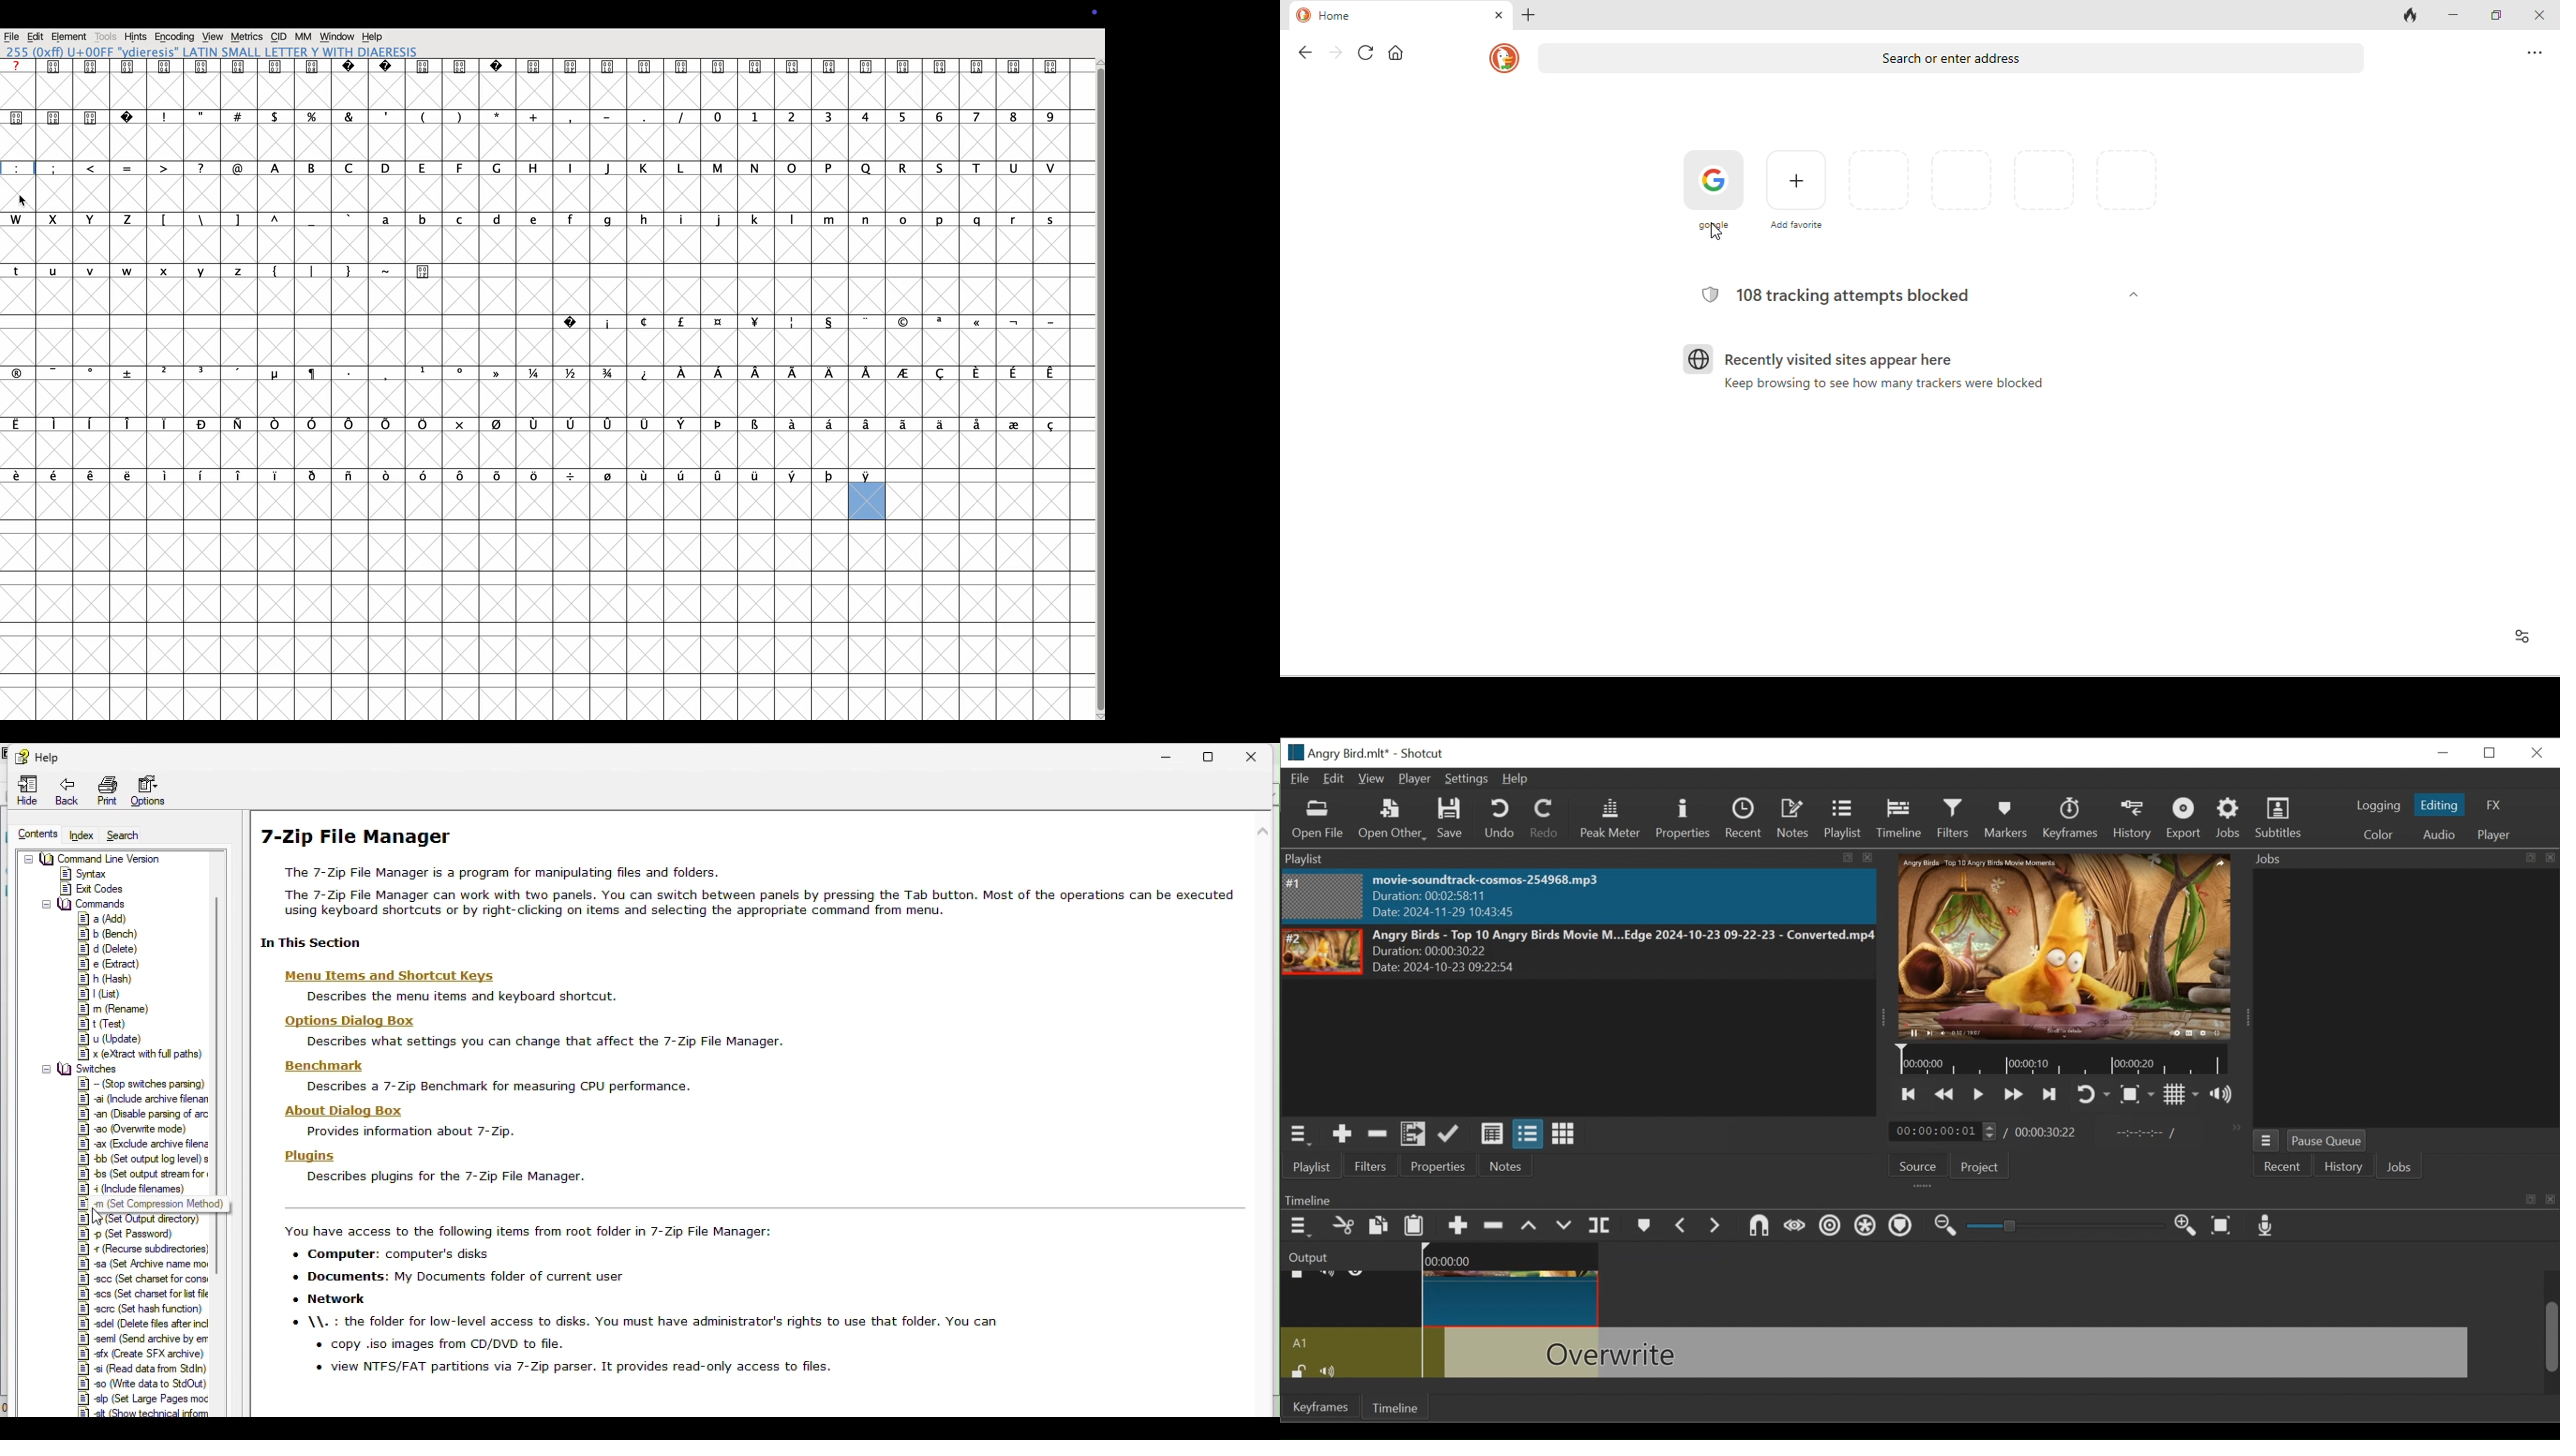  Describe the element at coordinates (1743, 819) in the screenshot. I see `Recent` at that location.